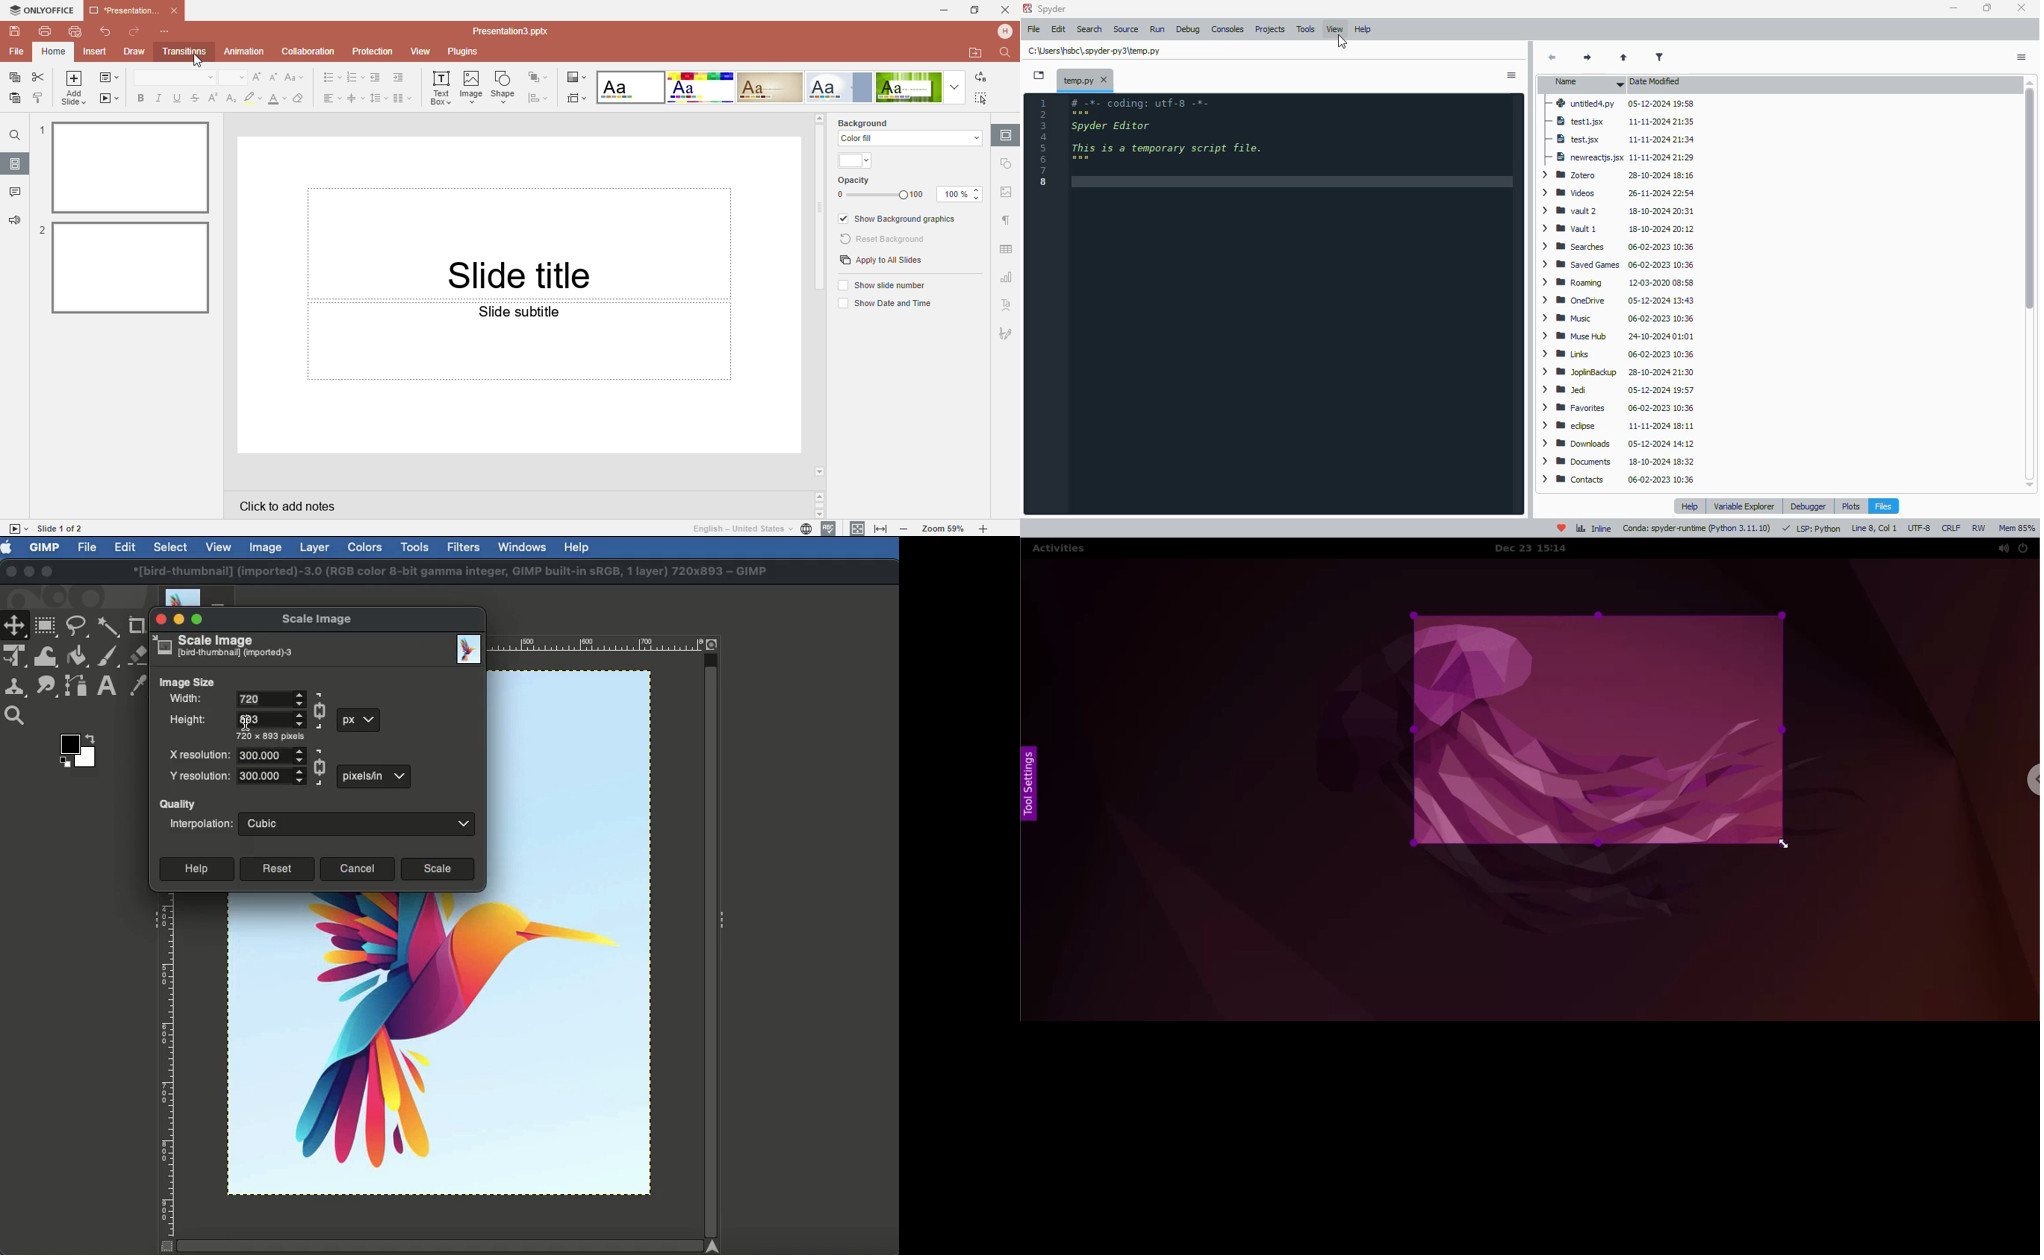  Describe the element at coordinates (1006, 7) in the screenshot. I see `Close` at that location.